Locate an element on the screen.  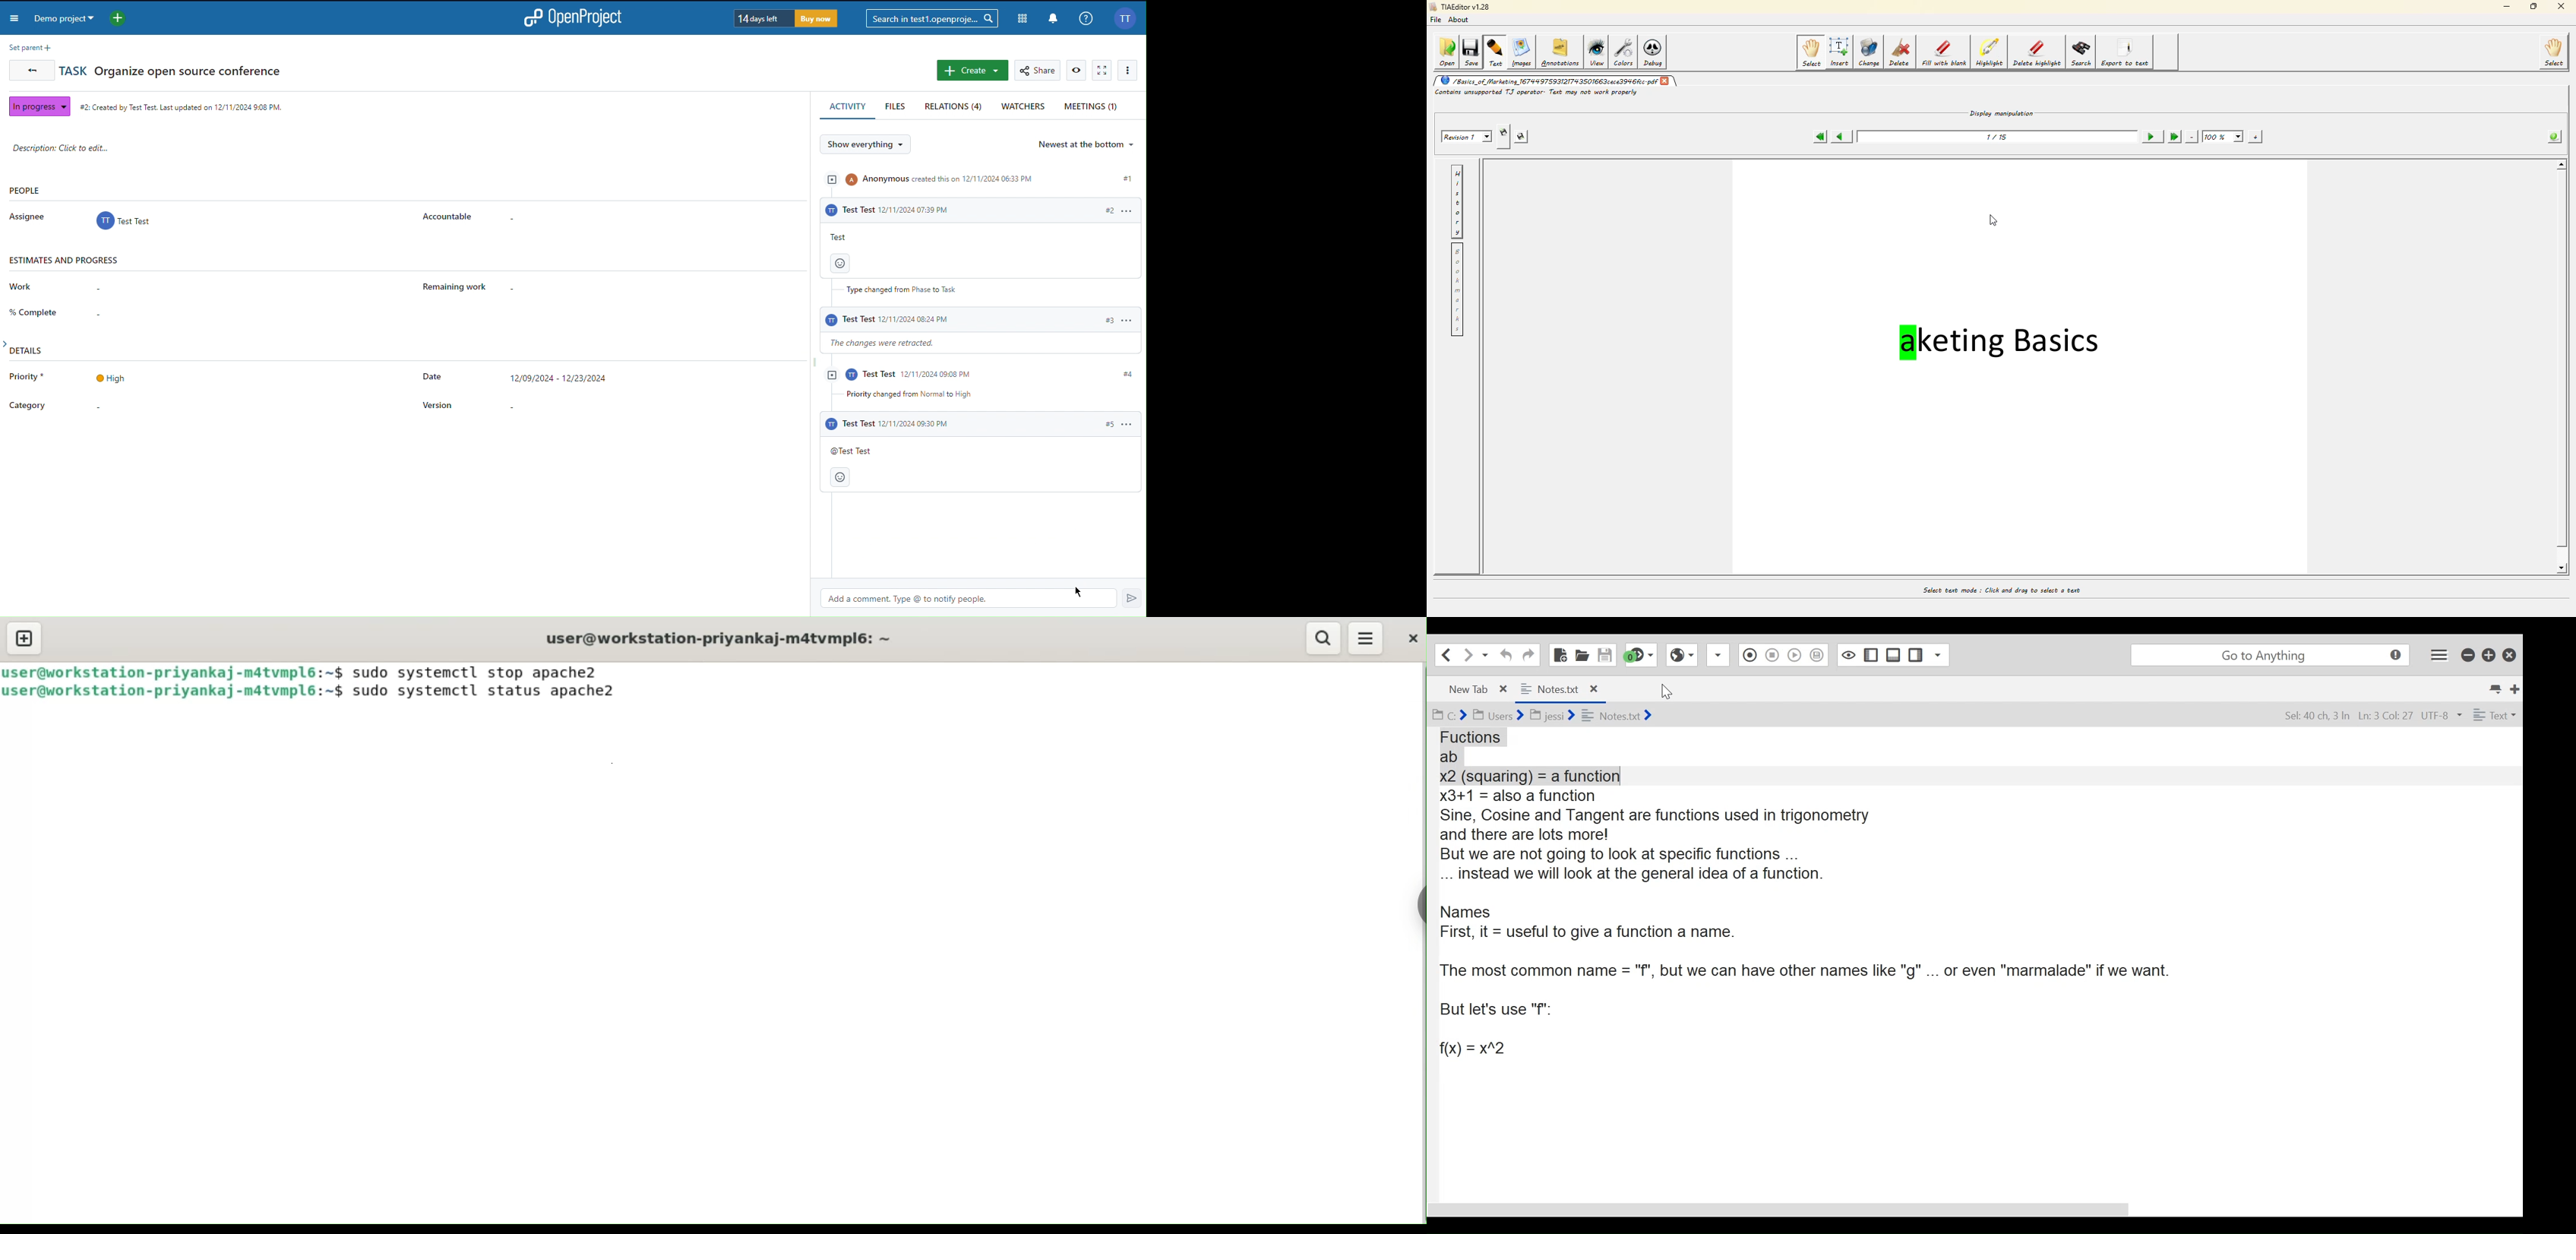
OpenProject is located at coordinates (578, 18).